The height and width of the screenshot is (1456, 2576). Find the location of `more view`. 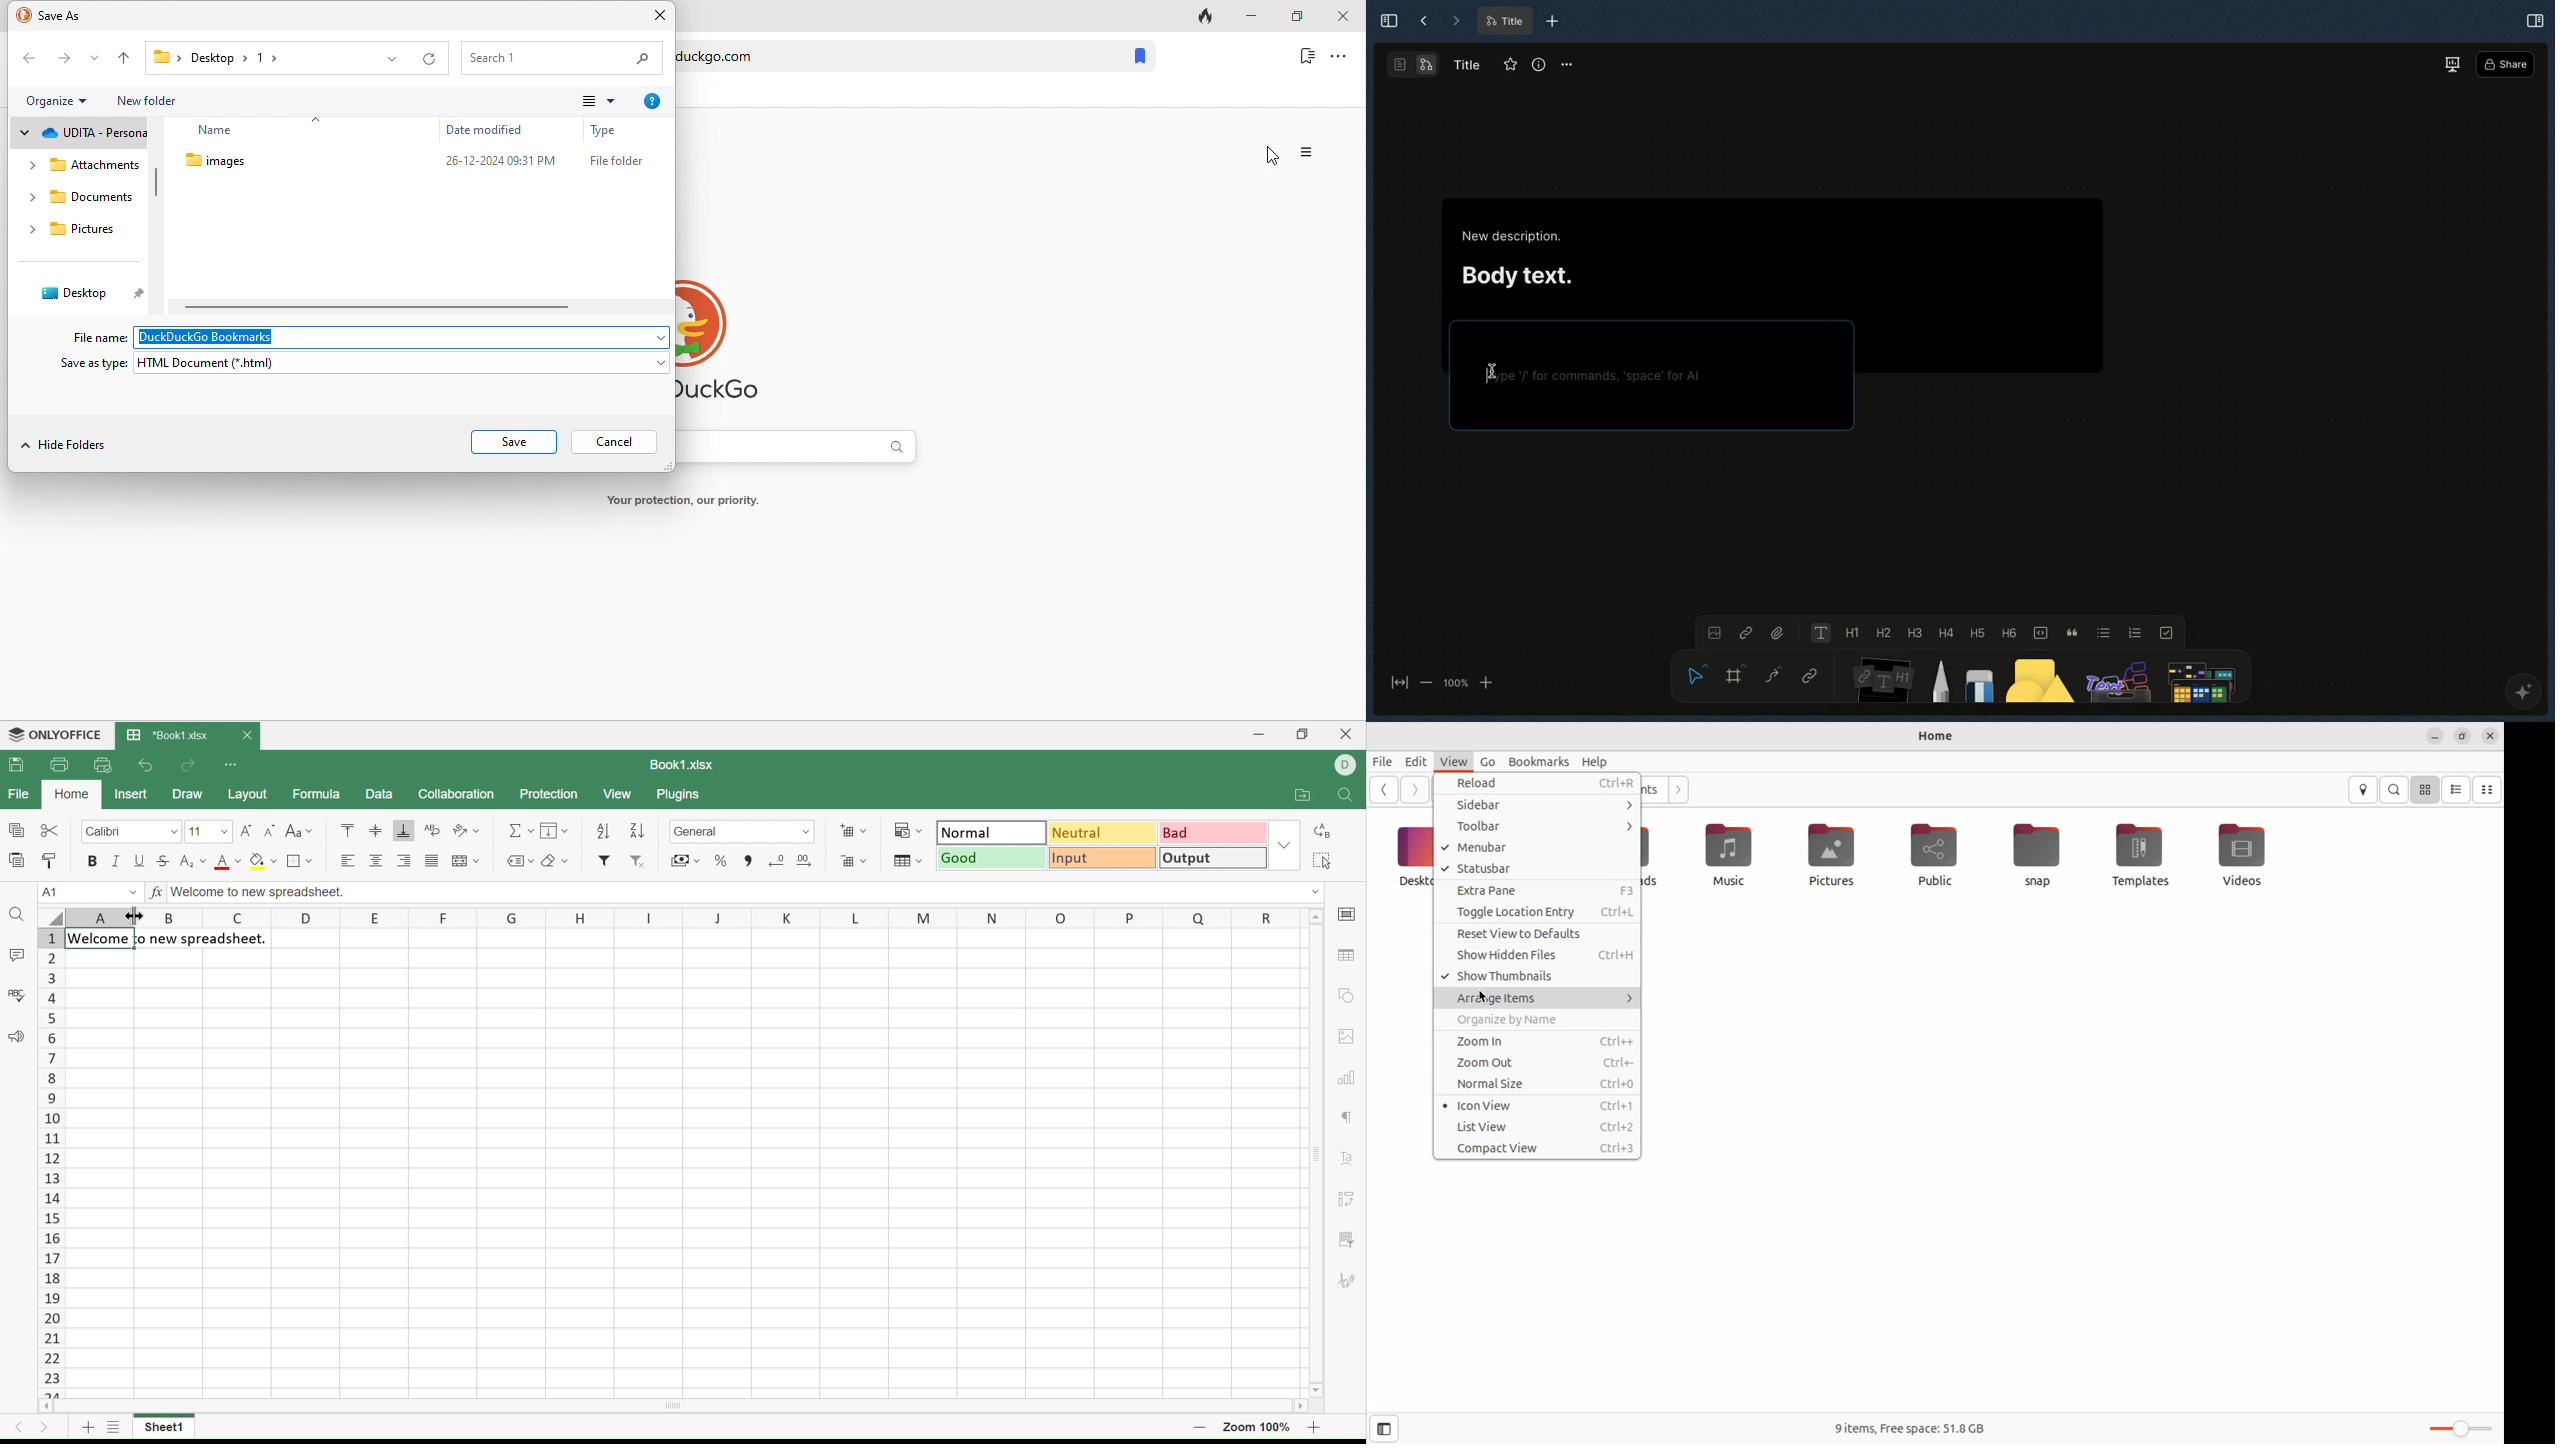

more view is located at coordinates (597, 99).